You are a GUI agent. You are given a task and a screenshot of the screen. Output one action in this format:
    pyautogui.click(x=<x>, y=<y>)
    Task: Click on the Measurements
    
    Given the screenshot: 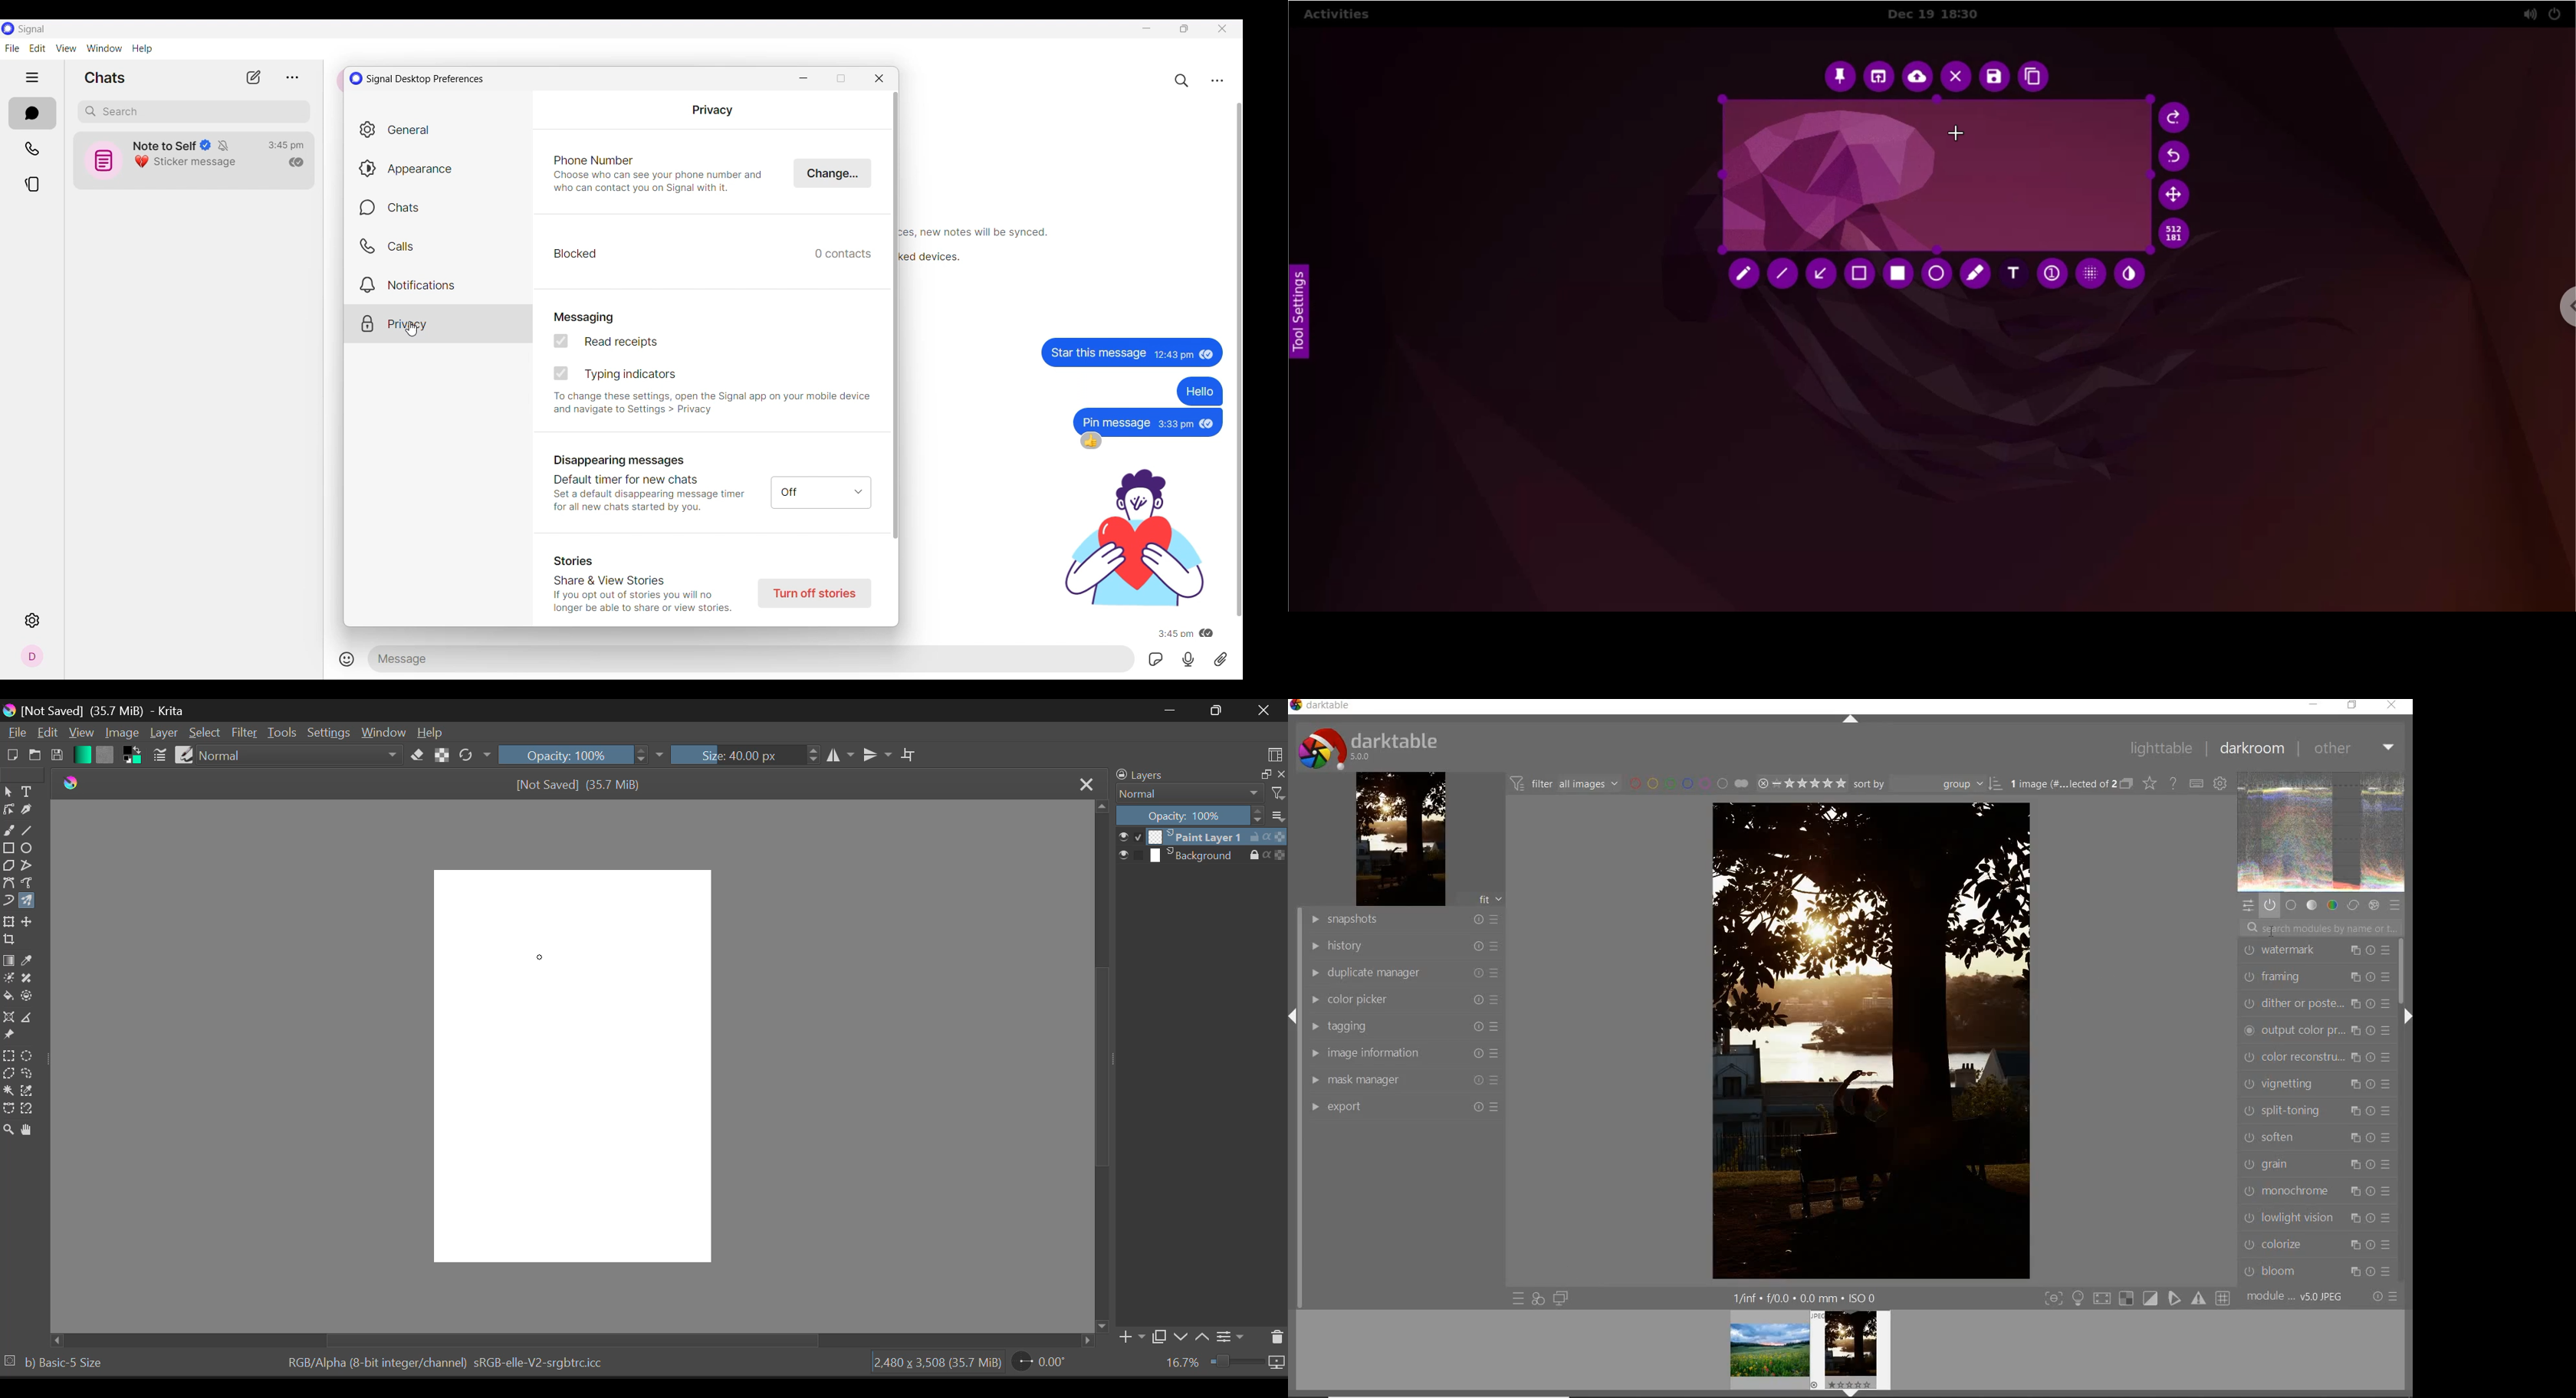 What is the action you would take?
    pyautogui.click(x=32, y=1020)
    